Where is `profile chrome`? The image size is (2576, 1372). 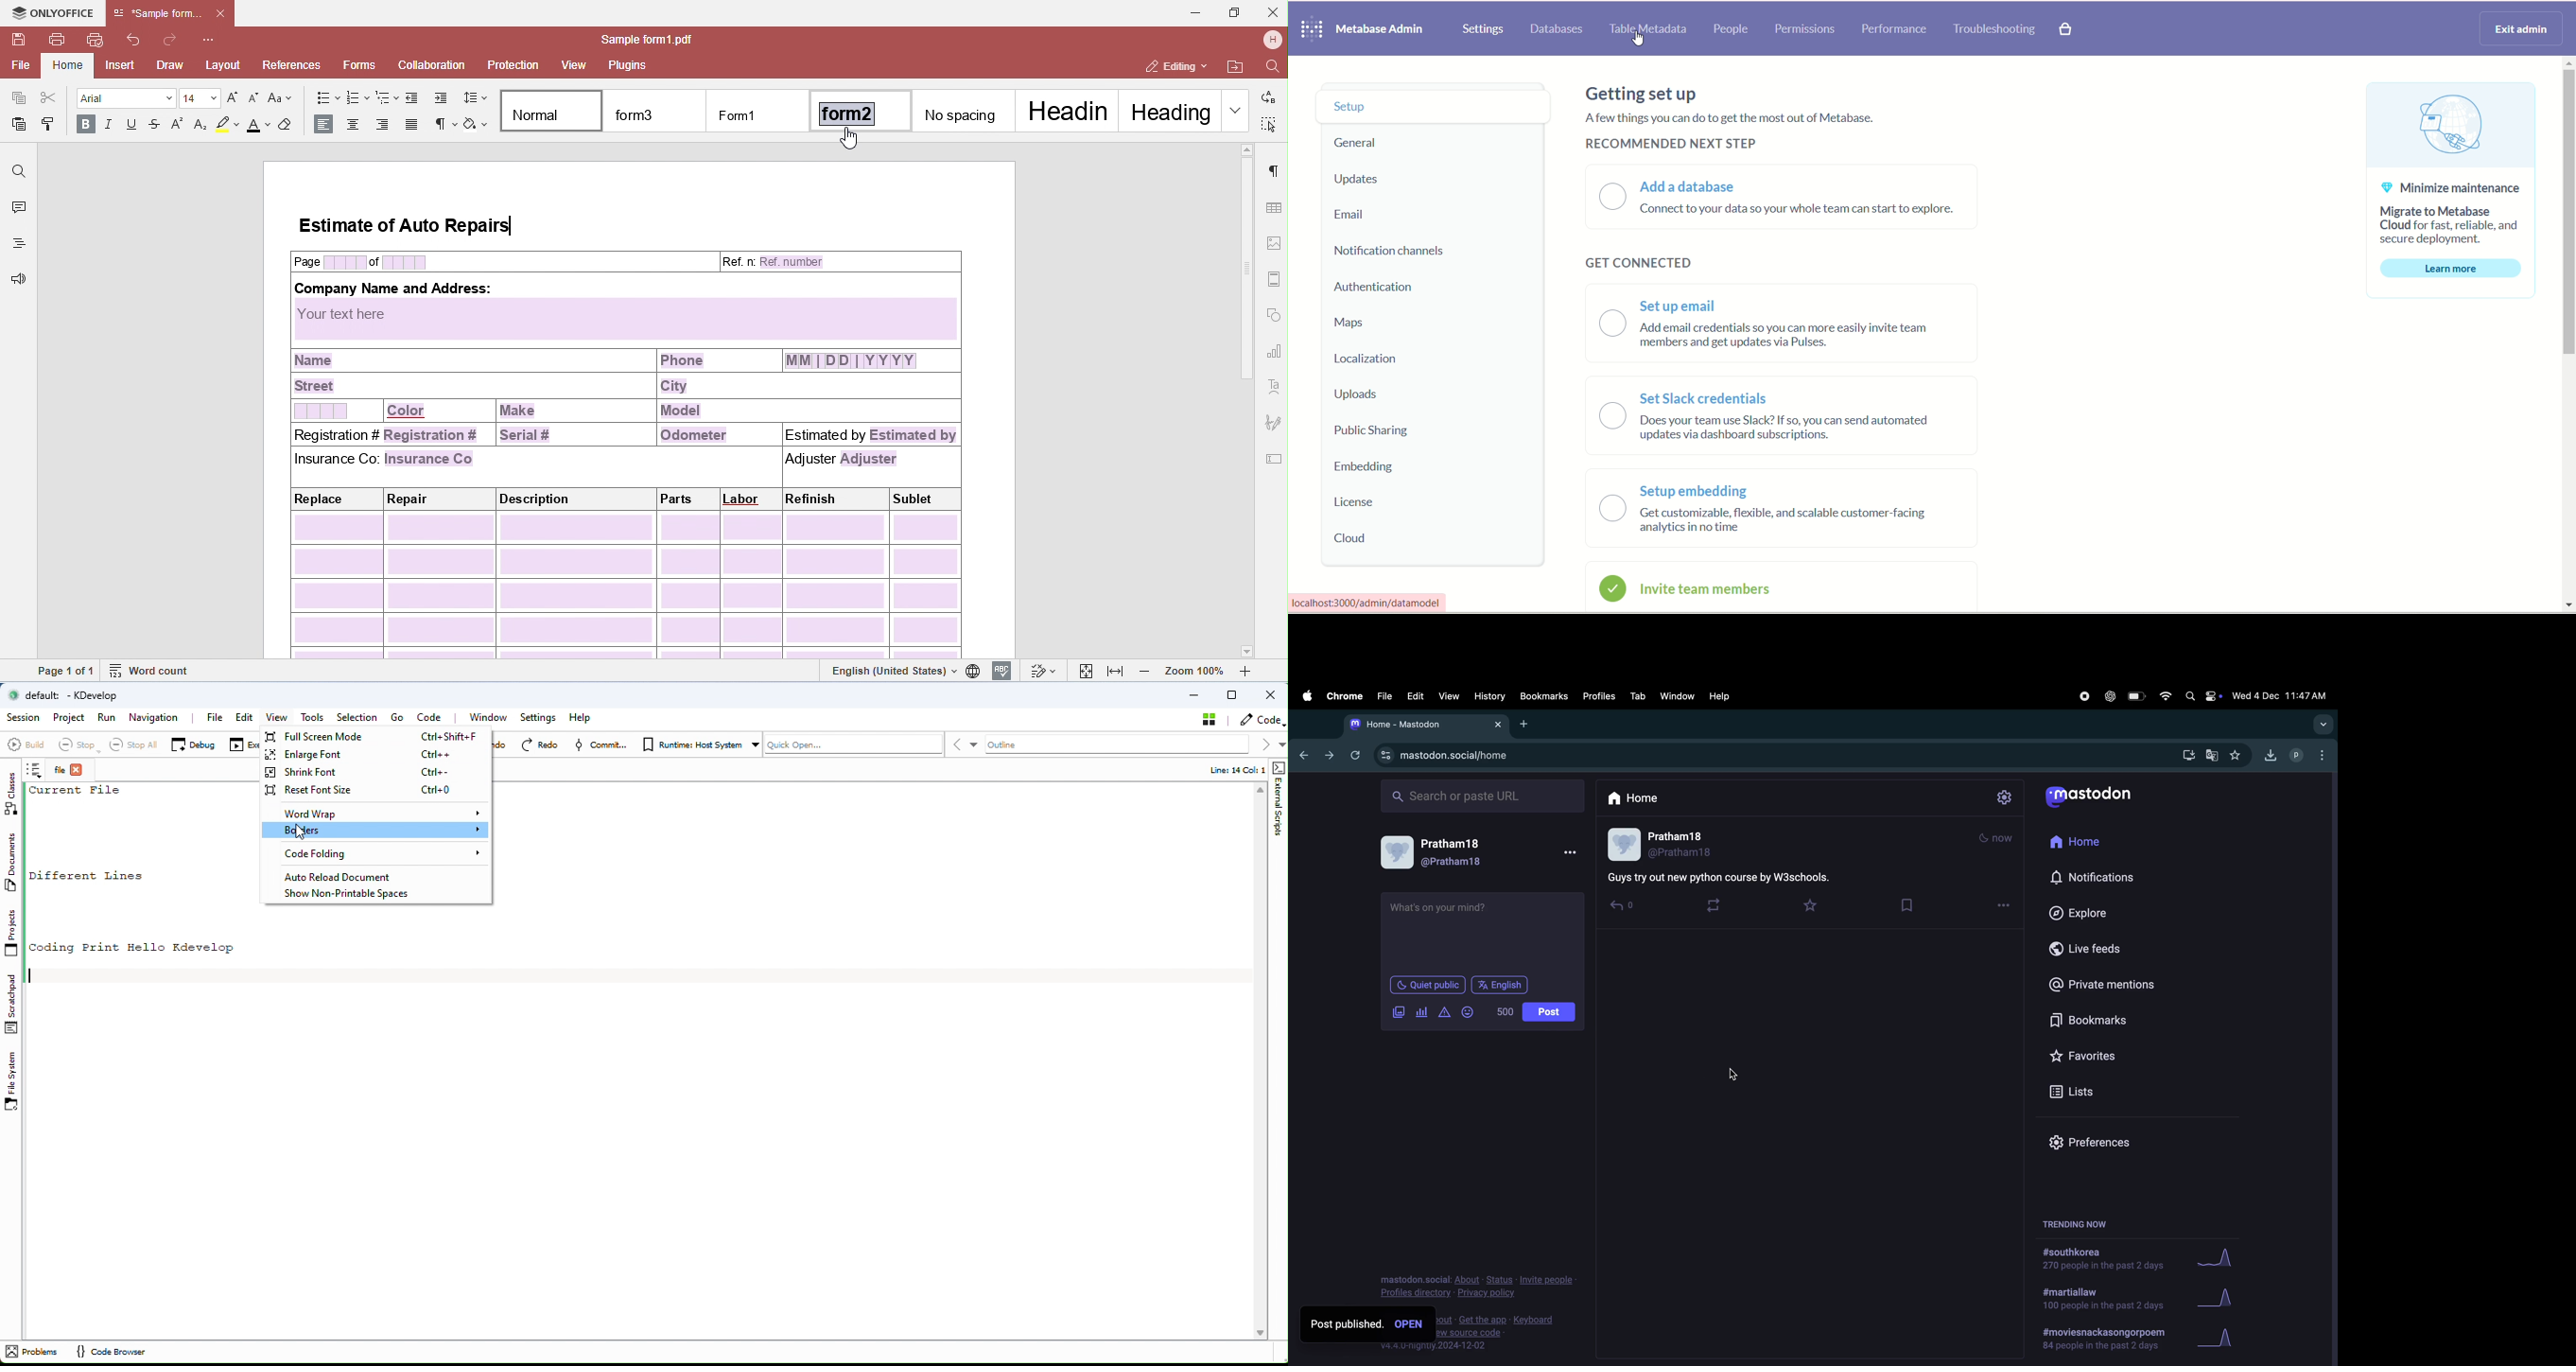 profile chrome is located at coordinates (2311, 754).